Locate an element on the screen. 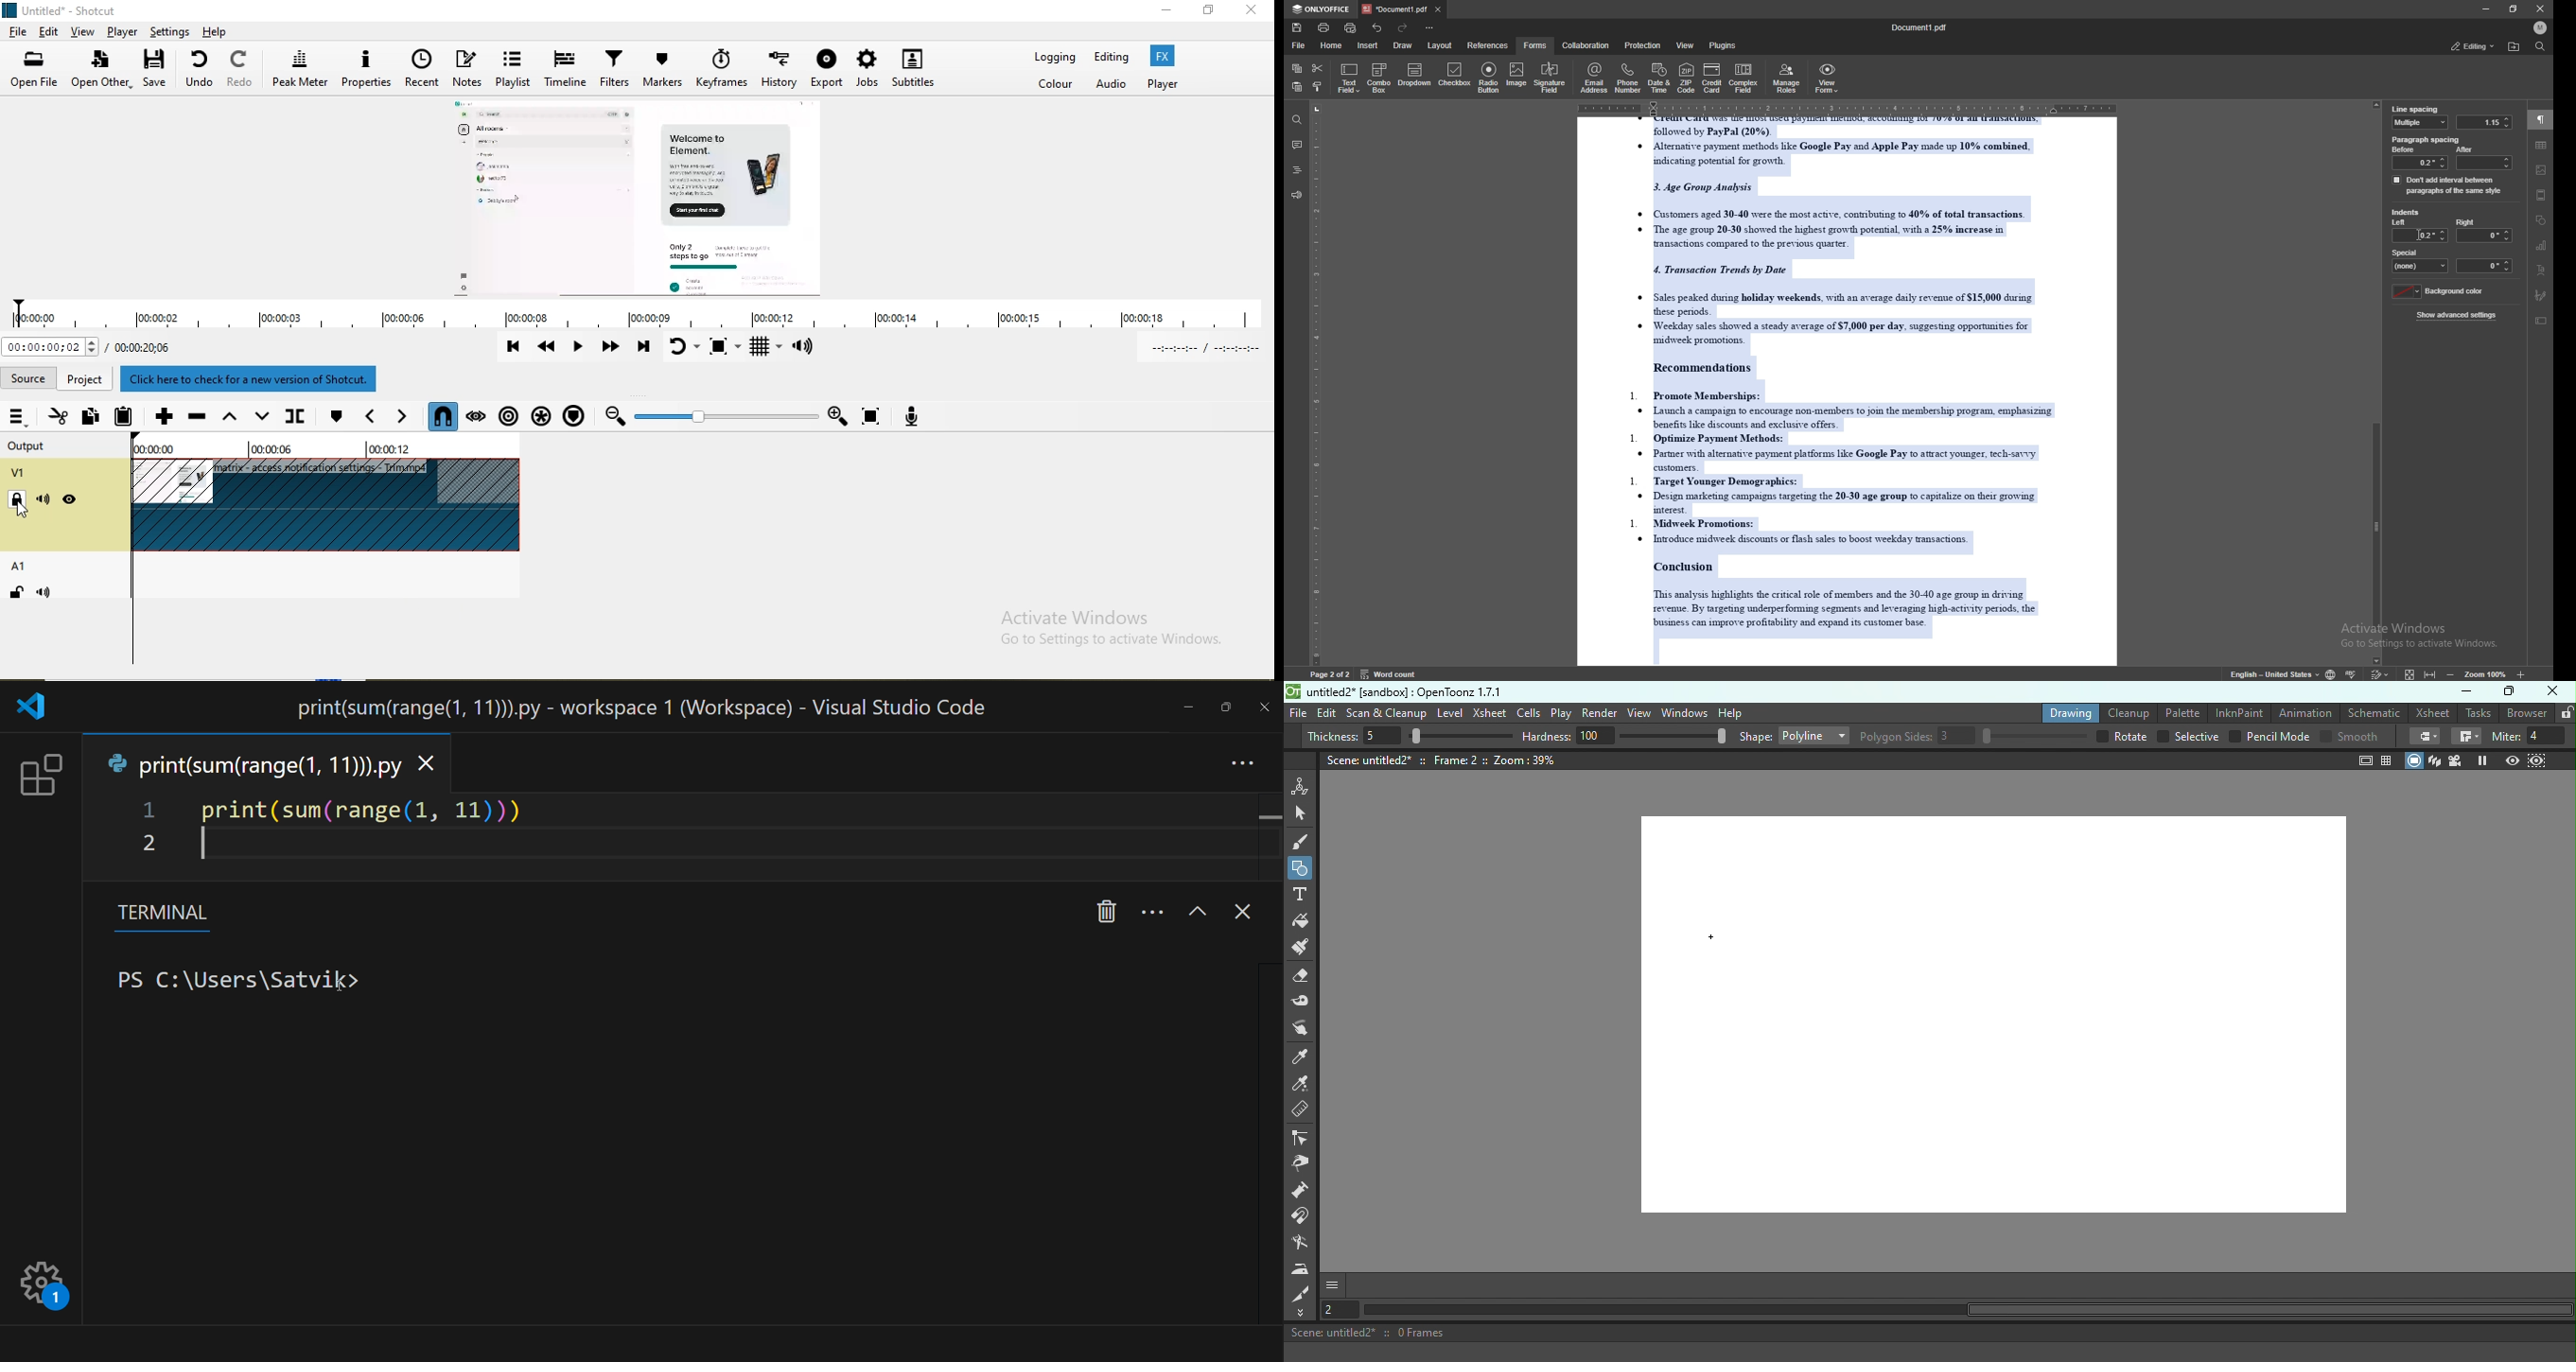  Settings is located at coordinates (170, 31).